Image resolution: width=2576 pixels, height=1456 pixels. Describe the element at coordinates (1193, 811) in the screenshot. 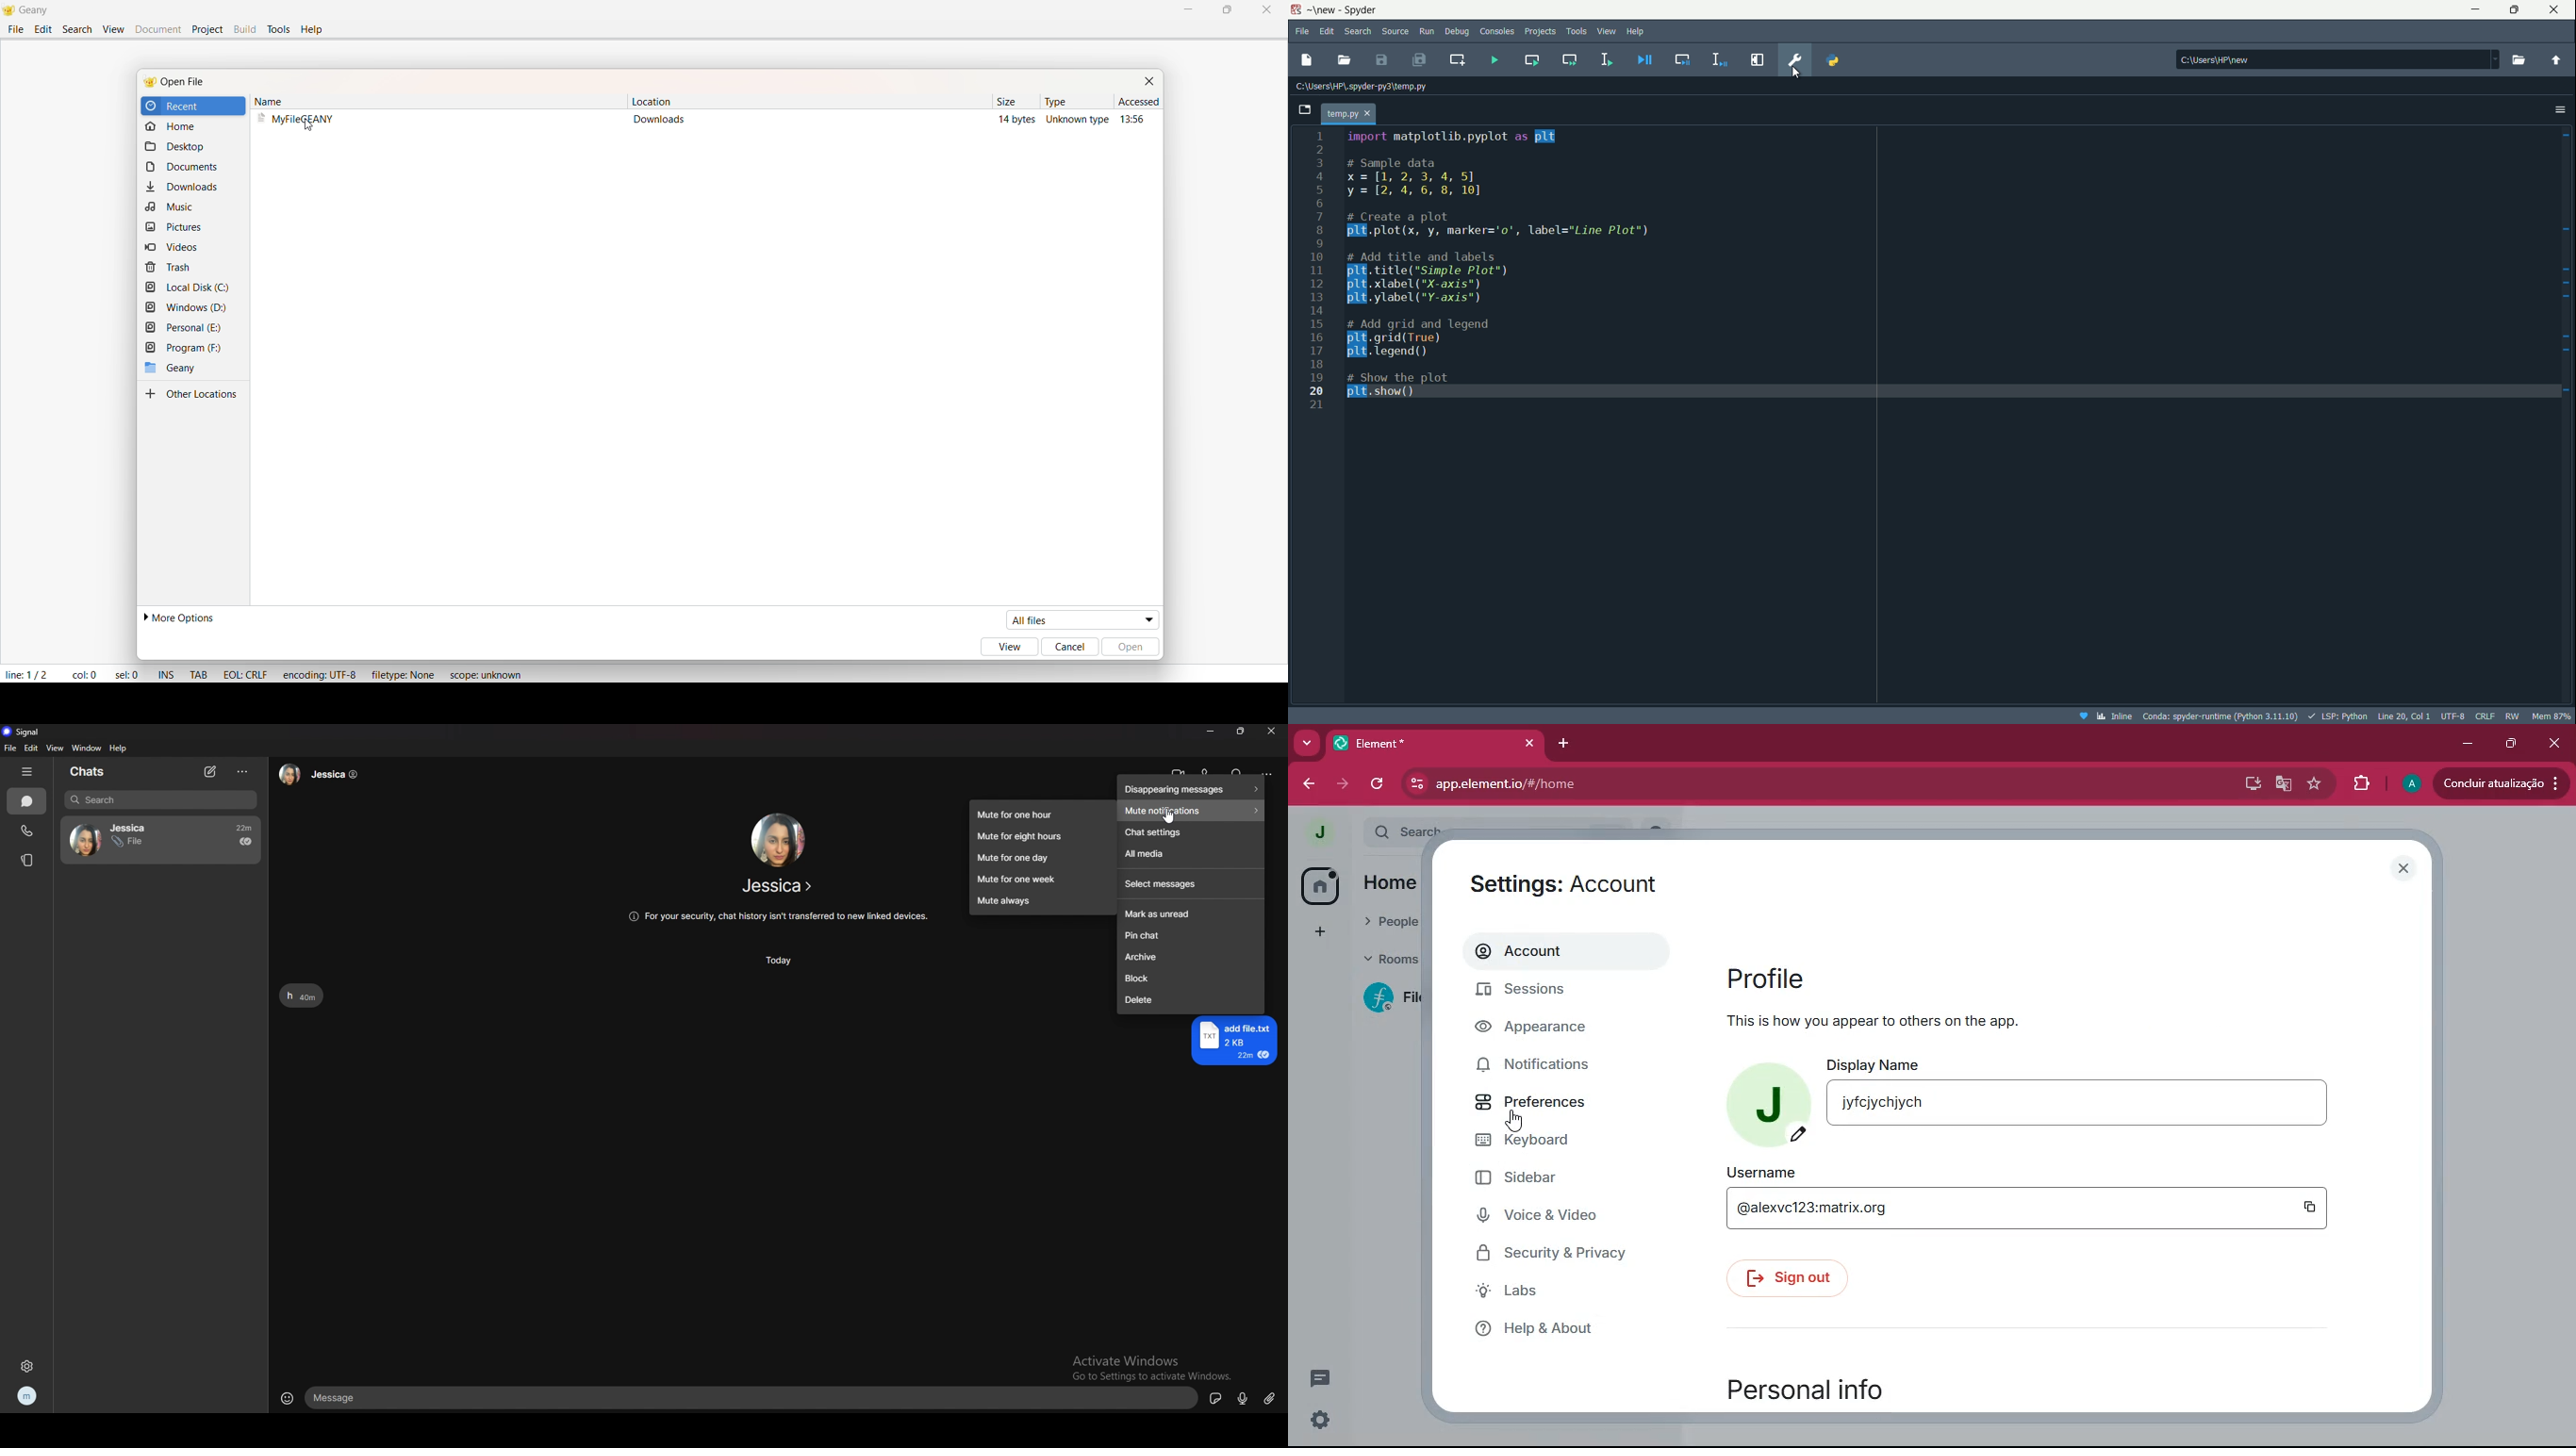

I see `mute notifications` at that location.